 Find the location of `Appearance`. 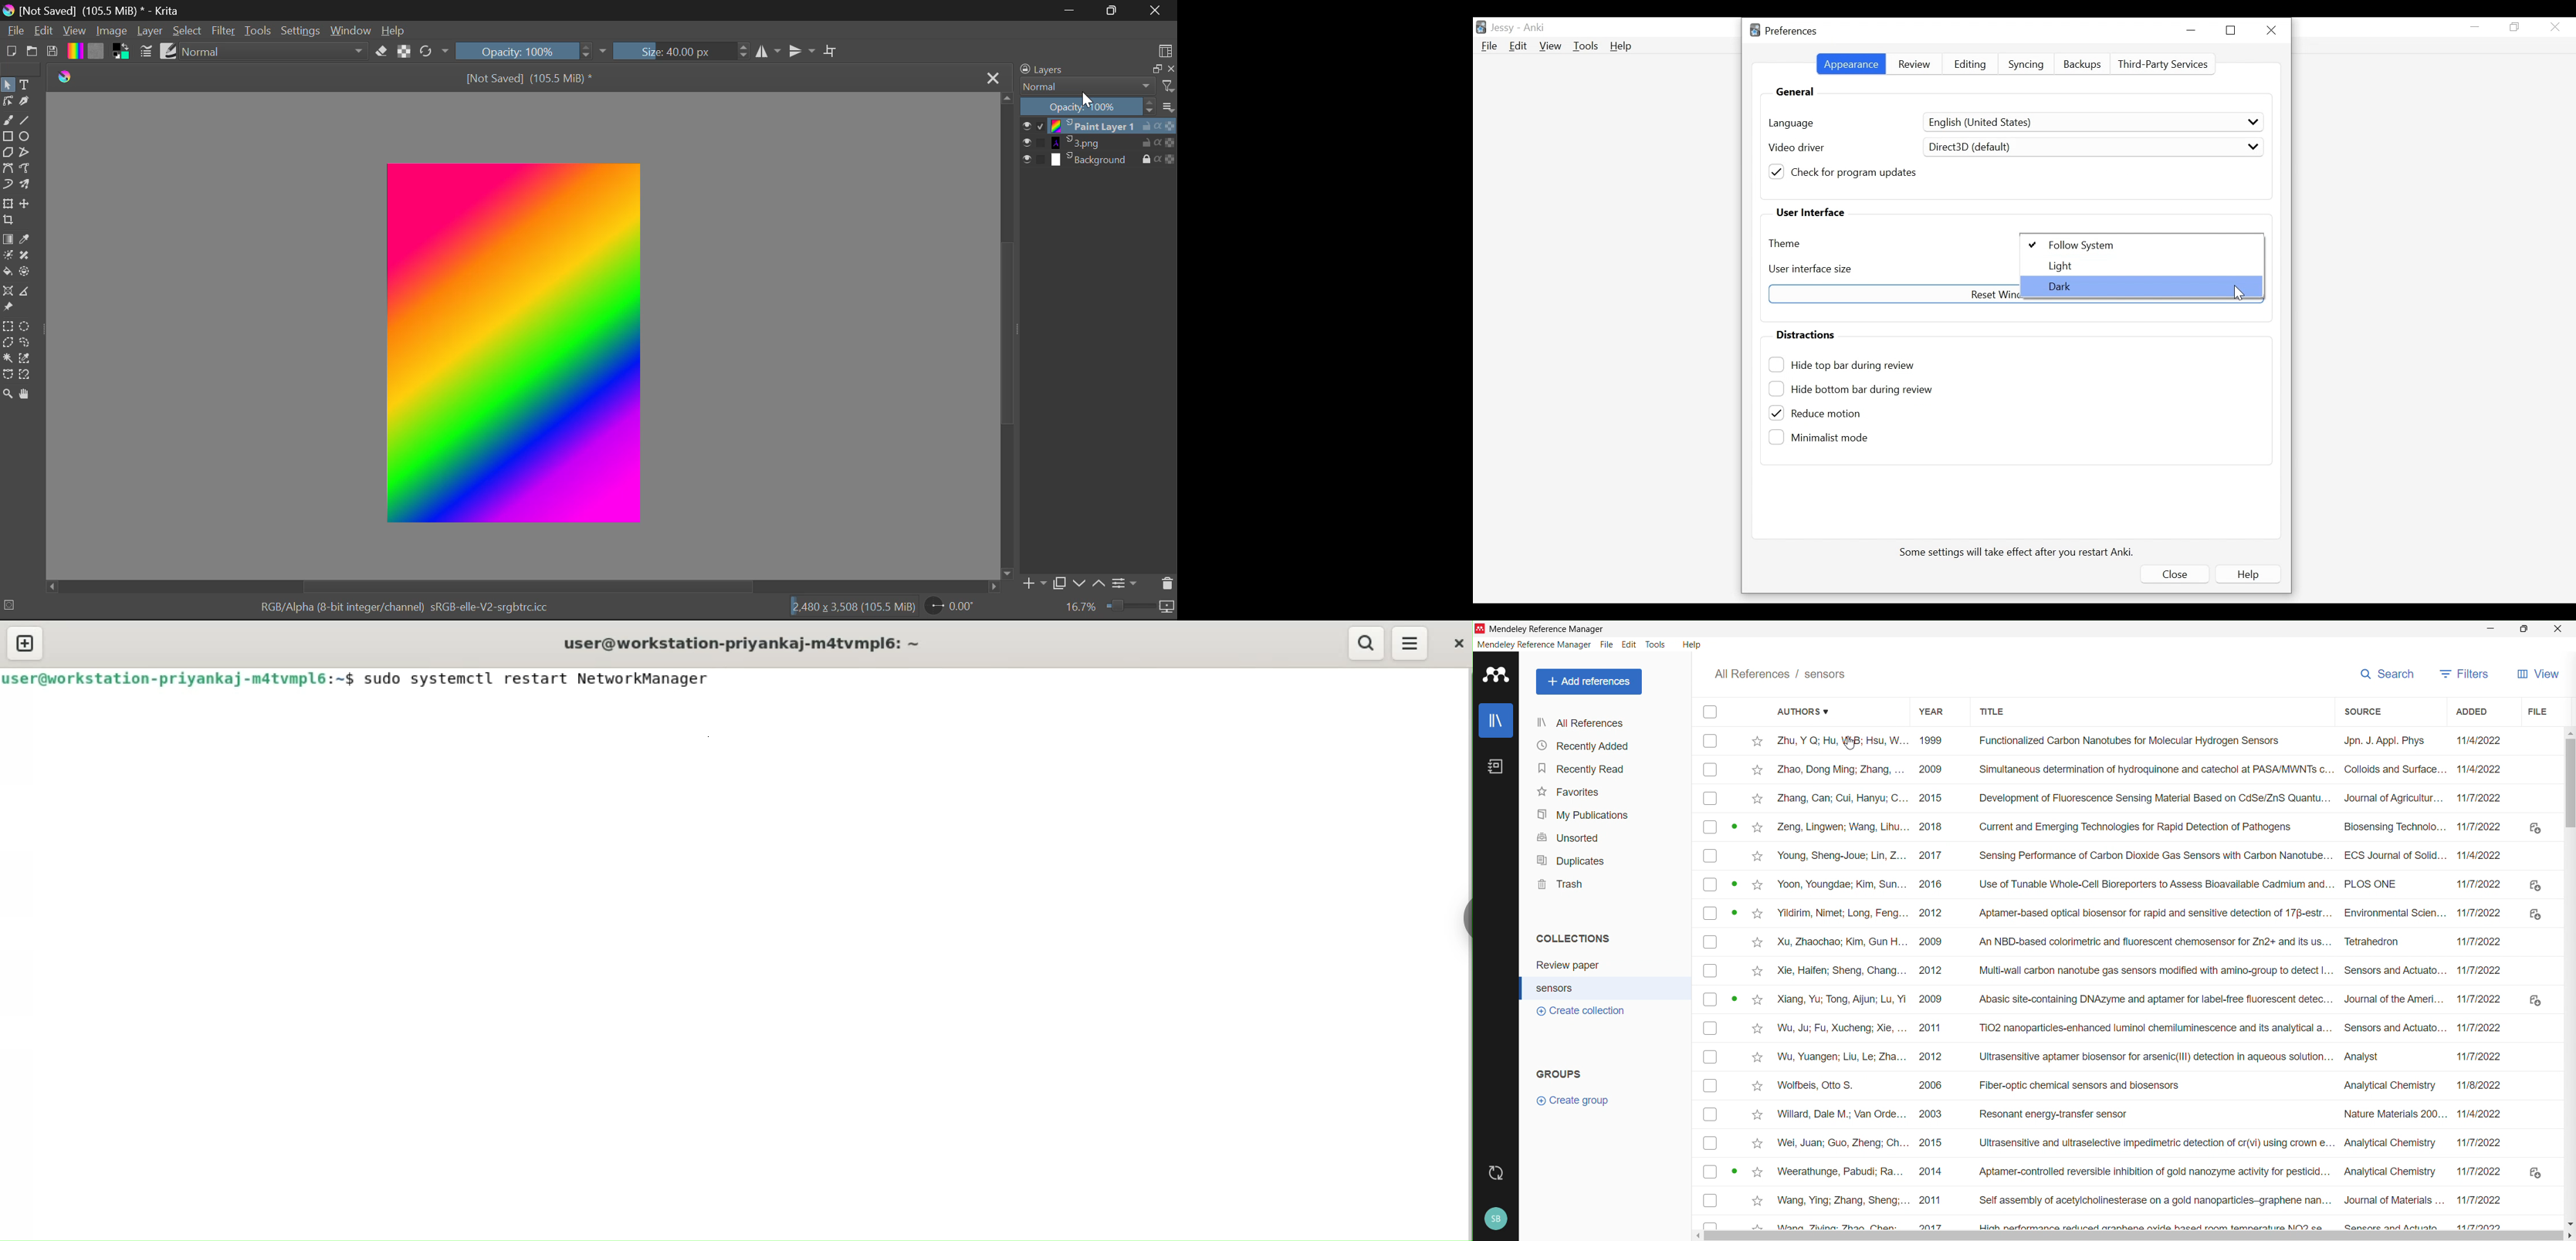

Appearance is located at coordinates (1849, 64).